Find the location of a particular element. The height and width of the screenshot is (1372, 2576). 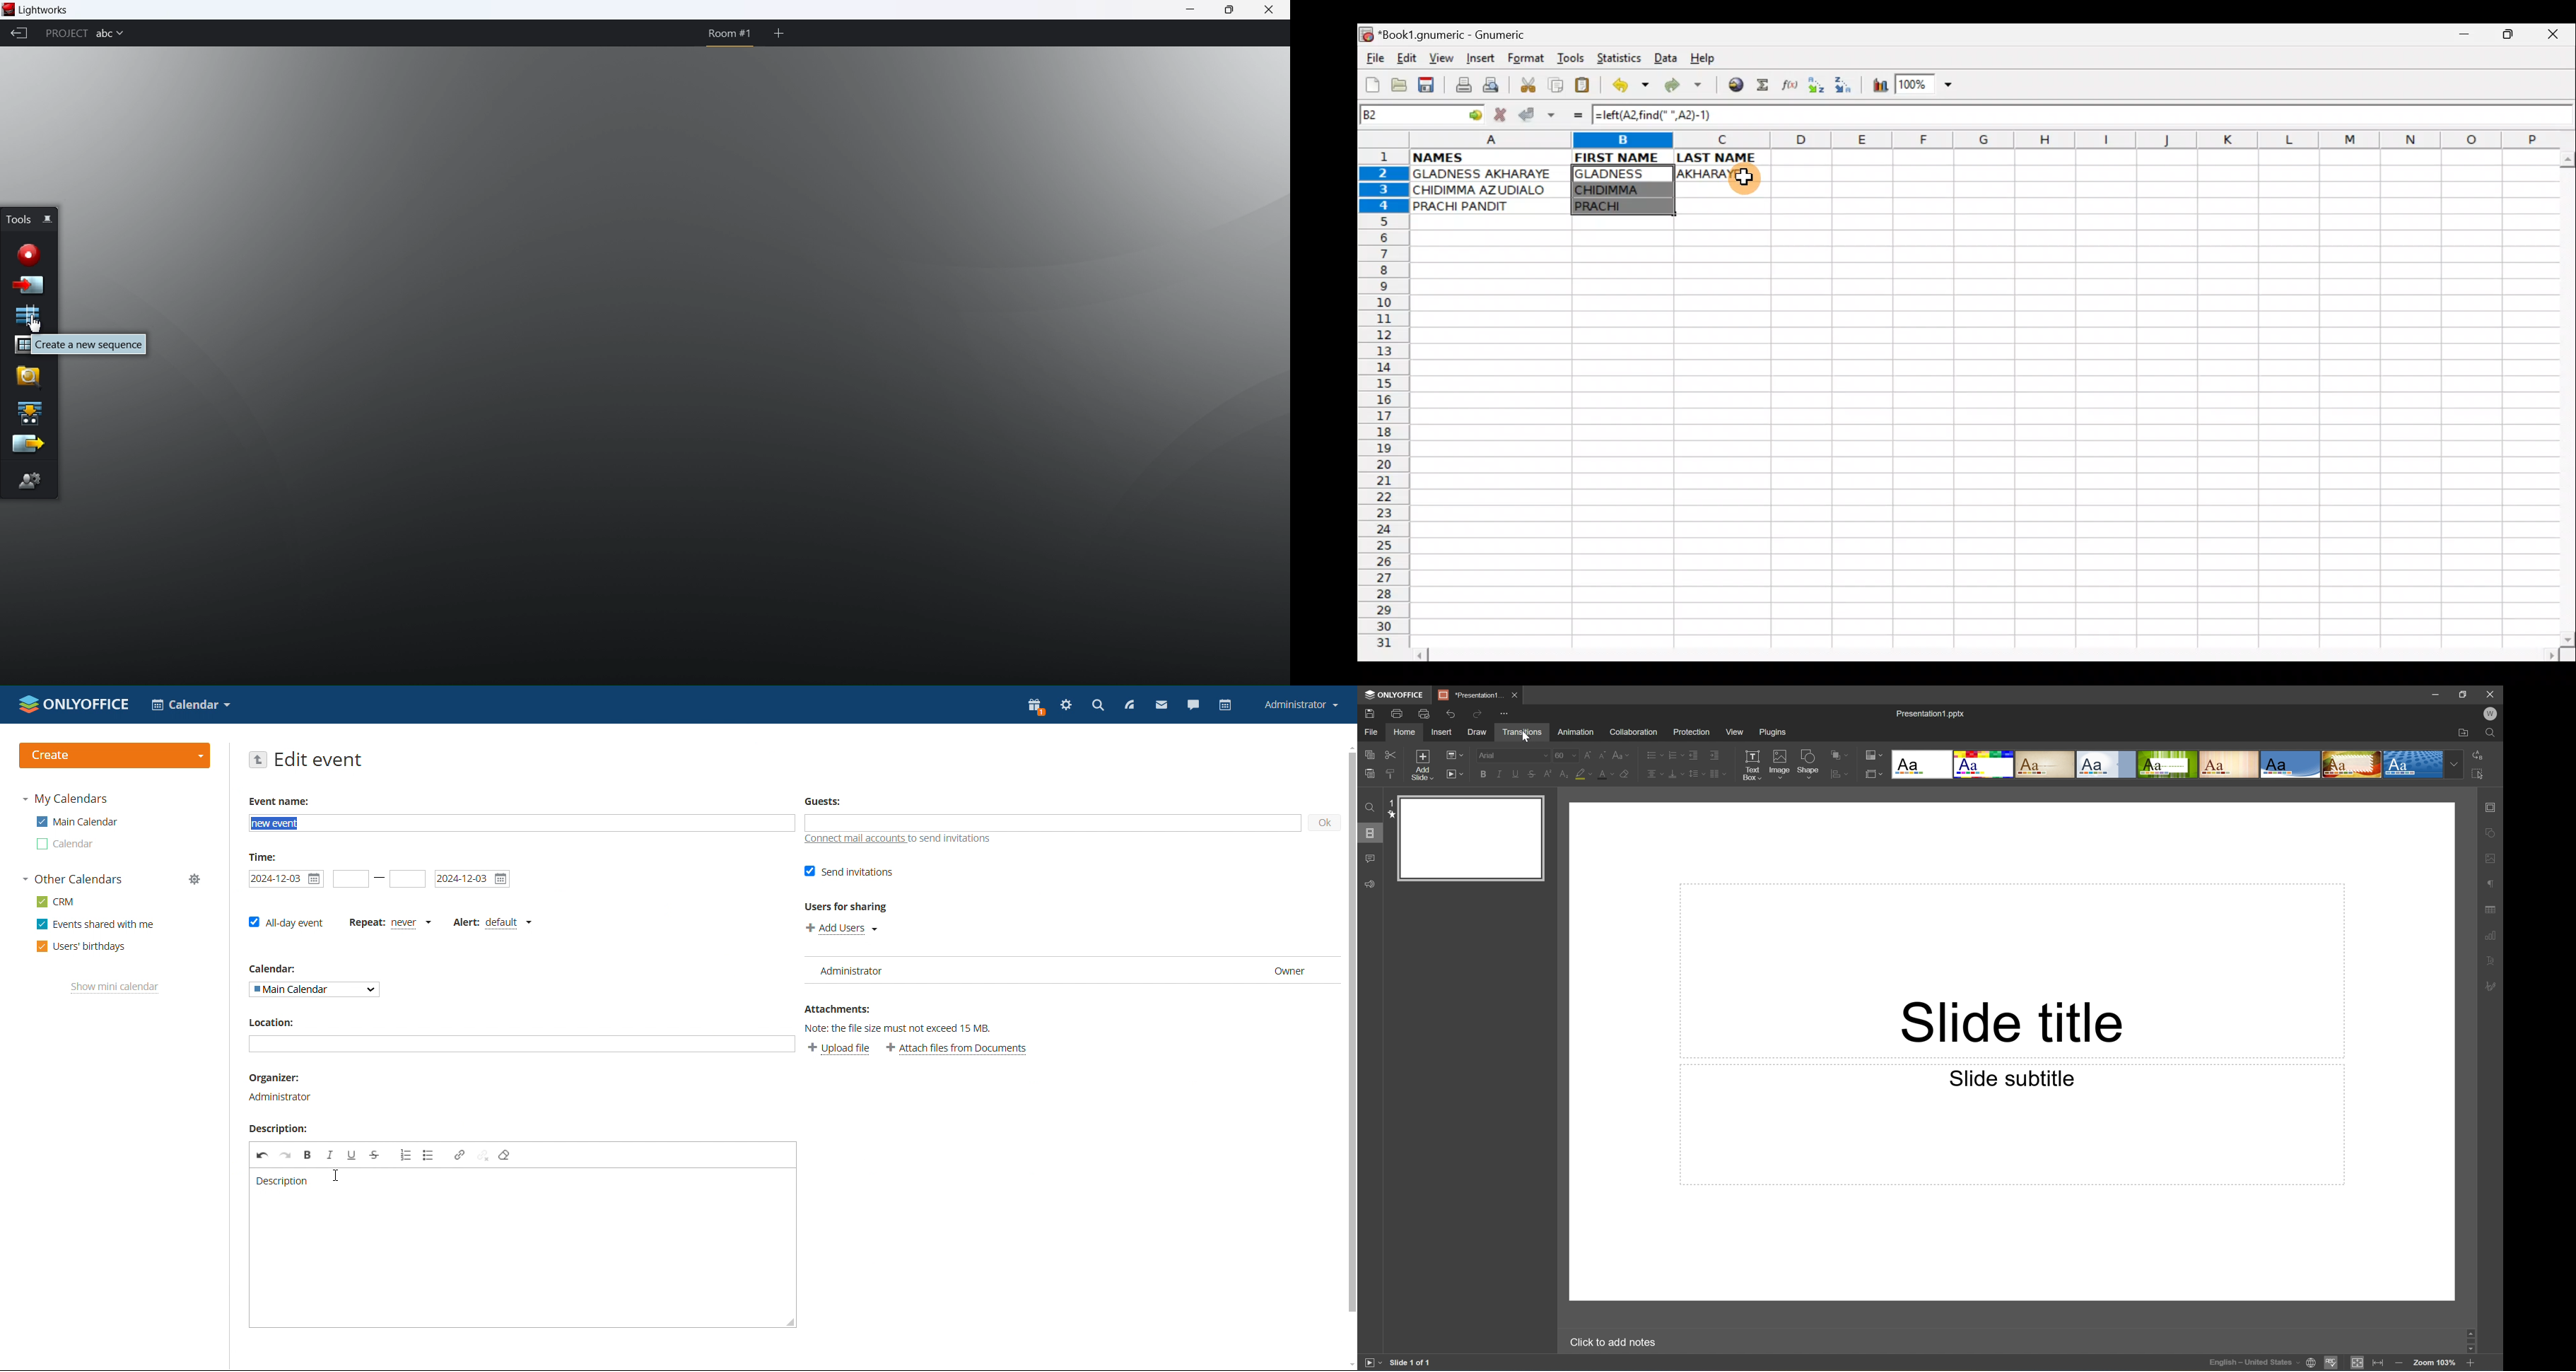

Highlight color is located at coordinates (1582, 773).